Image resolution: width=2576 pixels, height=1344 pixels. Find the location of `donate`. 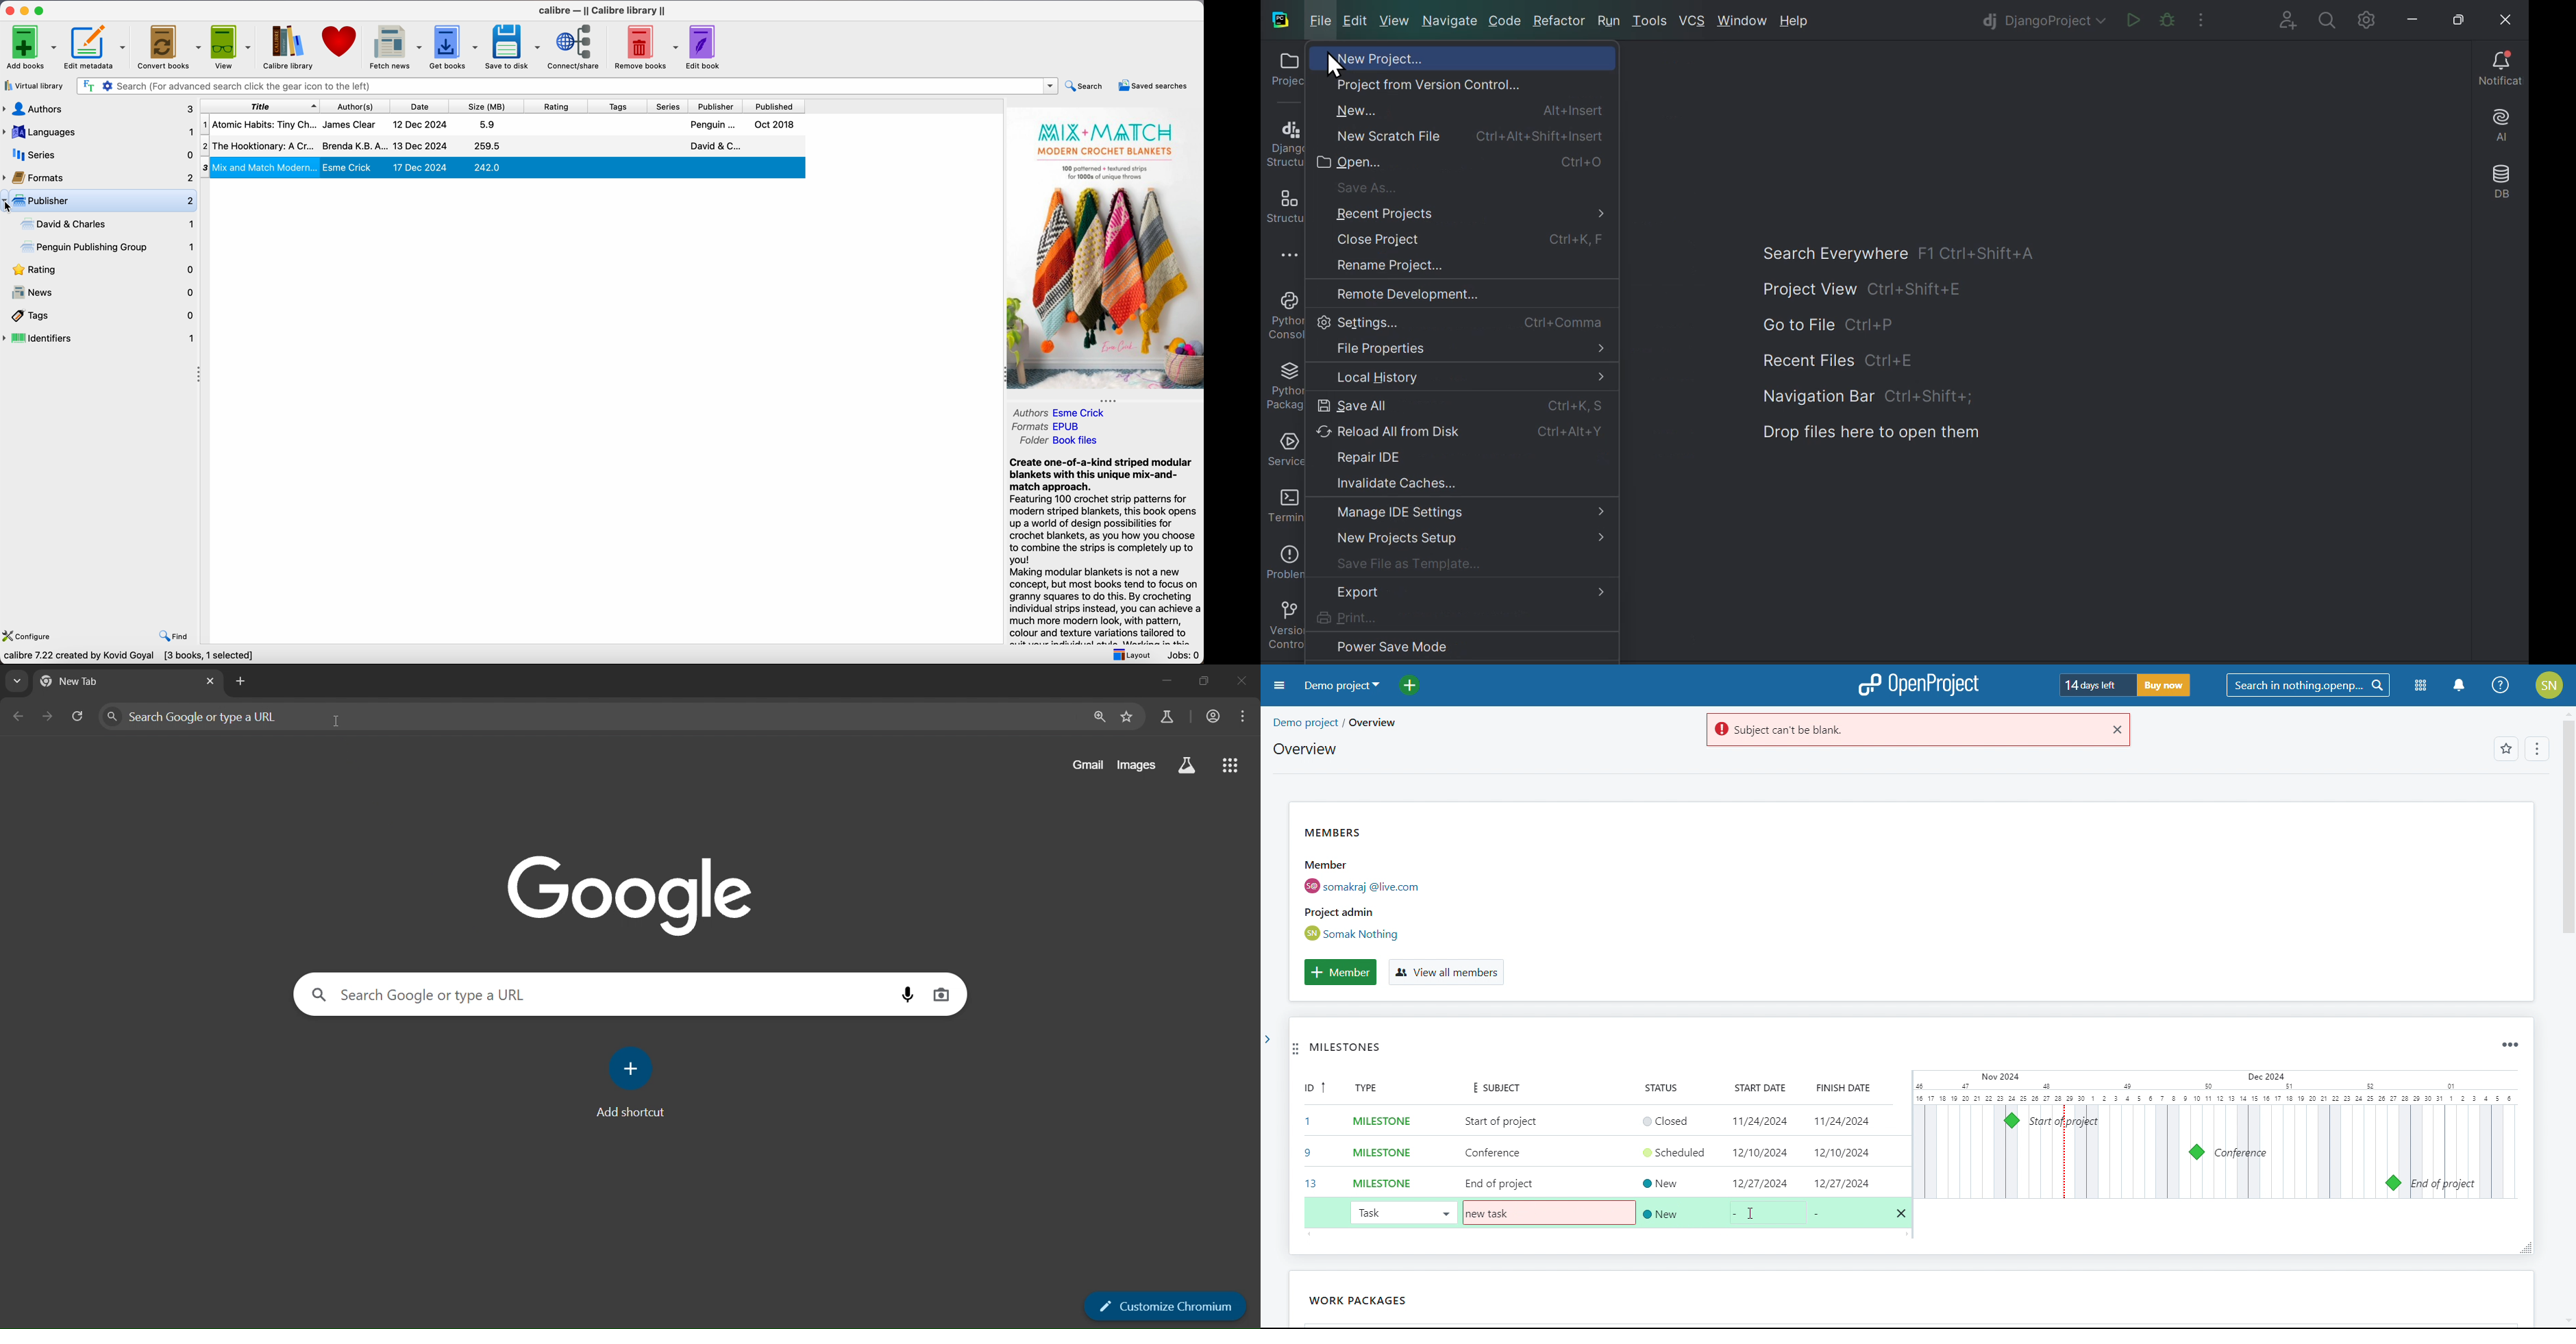

donate is located at coordinates (340, 43).